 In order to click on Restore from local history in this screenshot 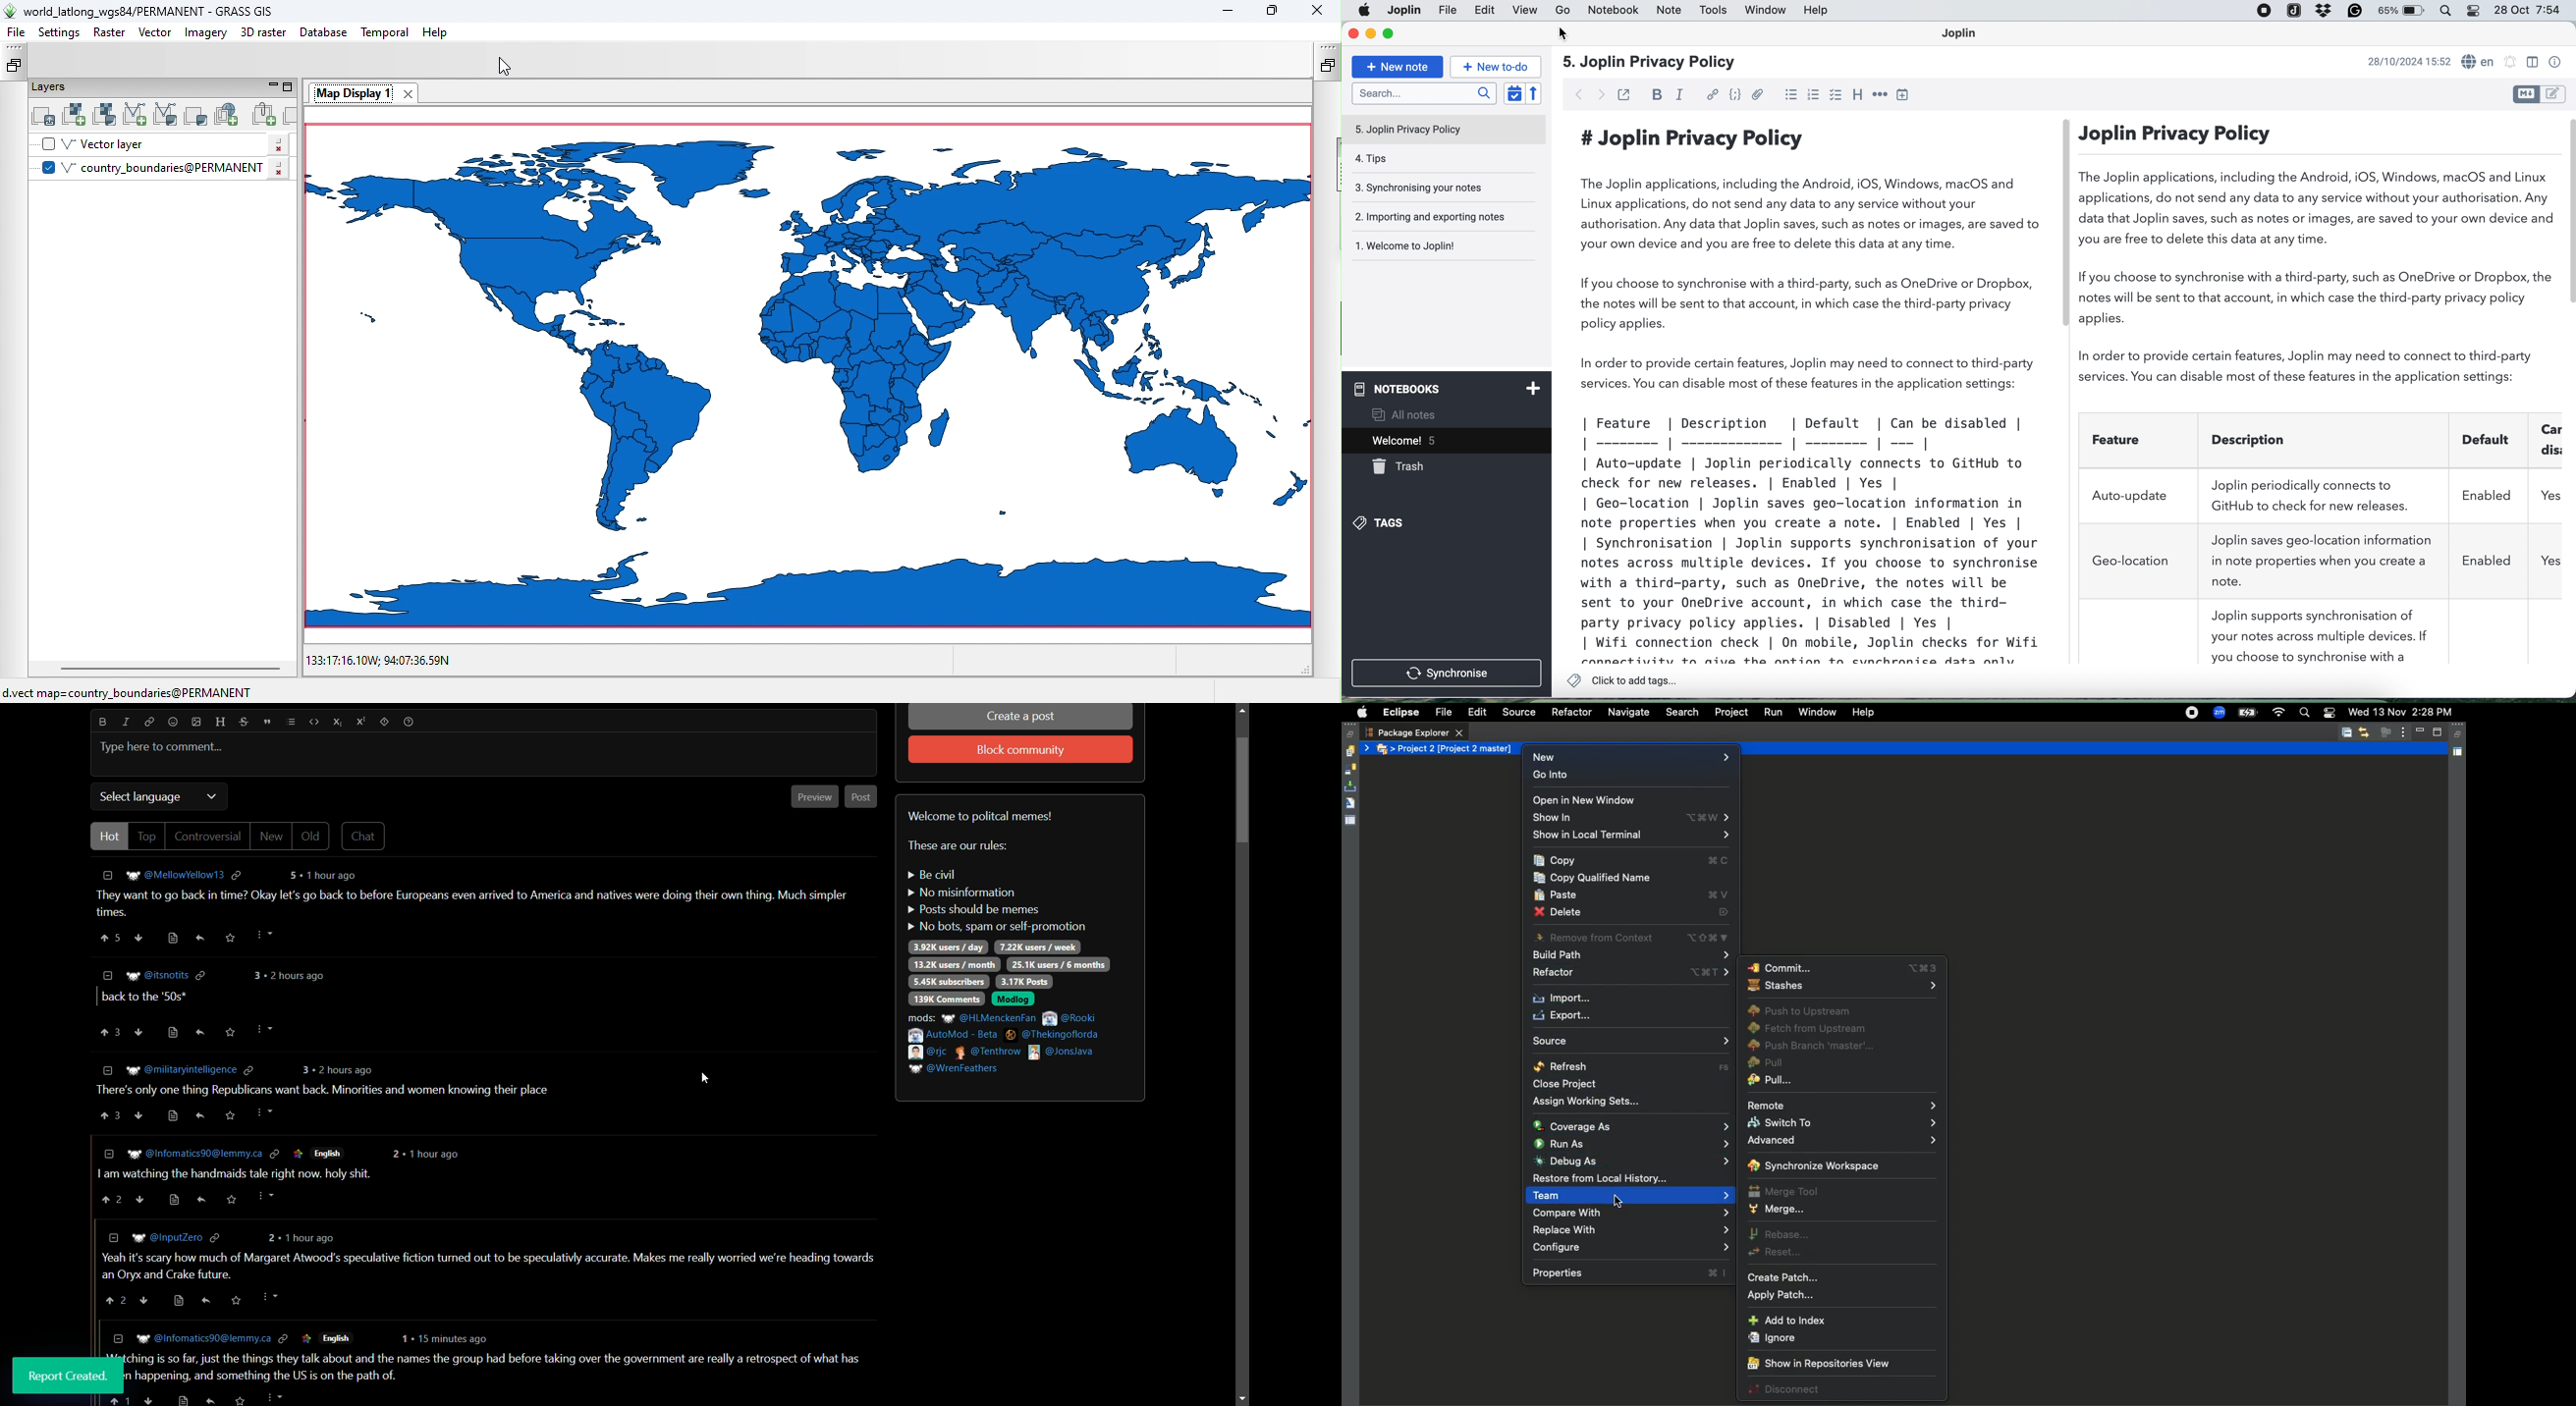, I will do `click(1633, 1180)`.